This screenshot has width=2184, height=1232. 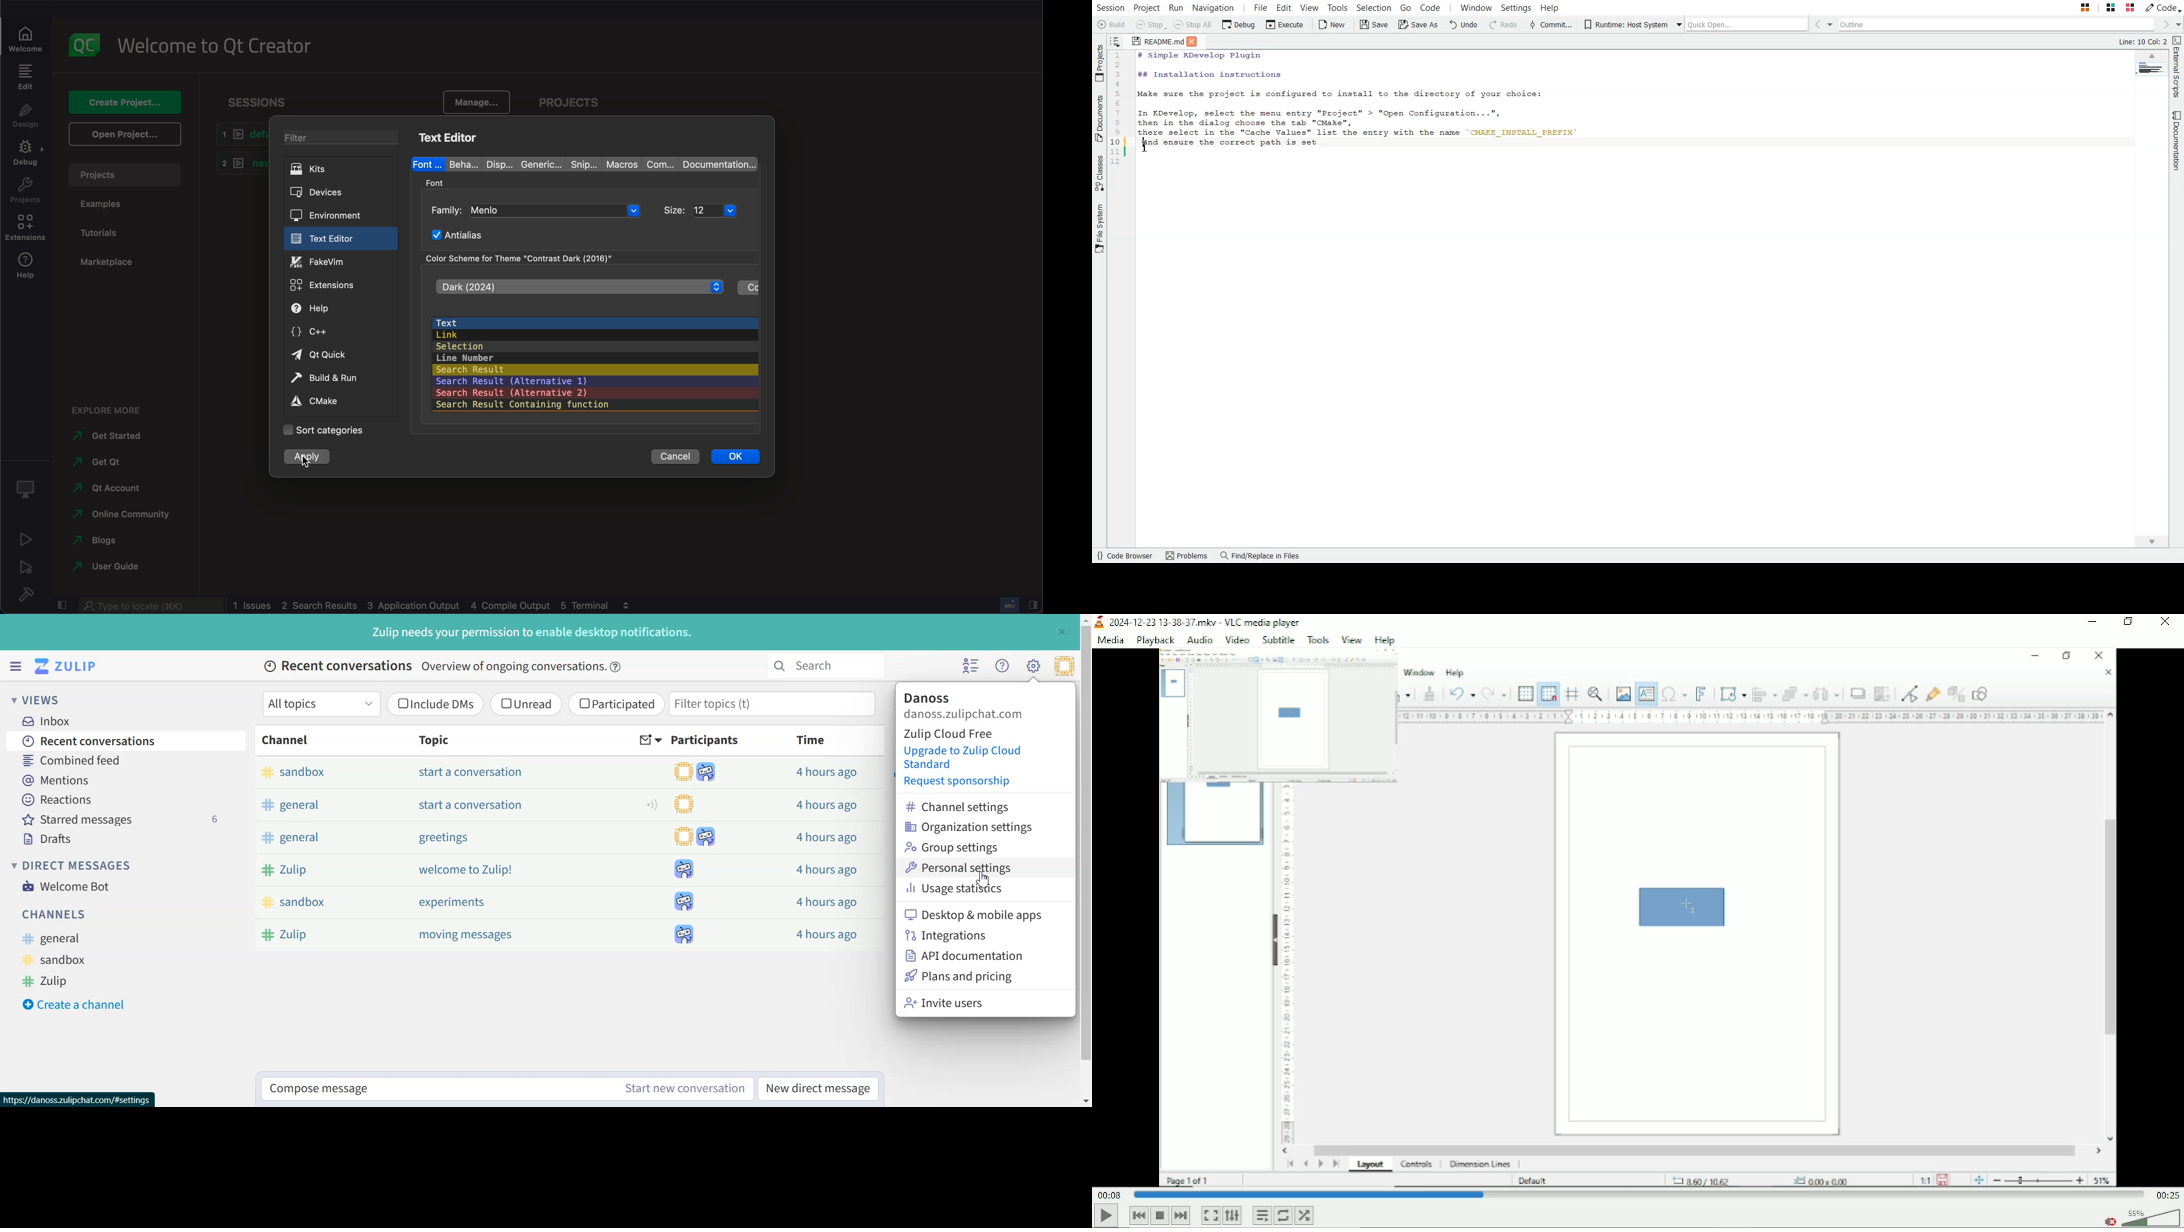 I want to click on 2024-12-23 13-38-37.mkv VLC media player, so click(x=1201, y=622).